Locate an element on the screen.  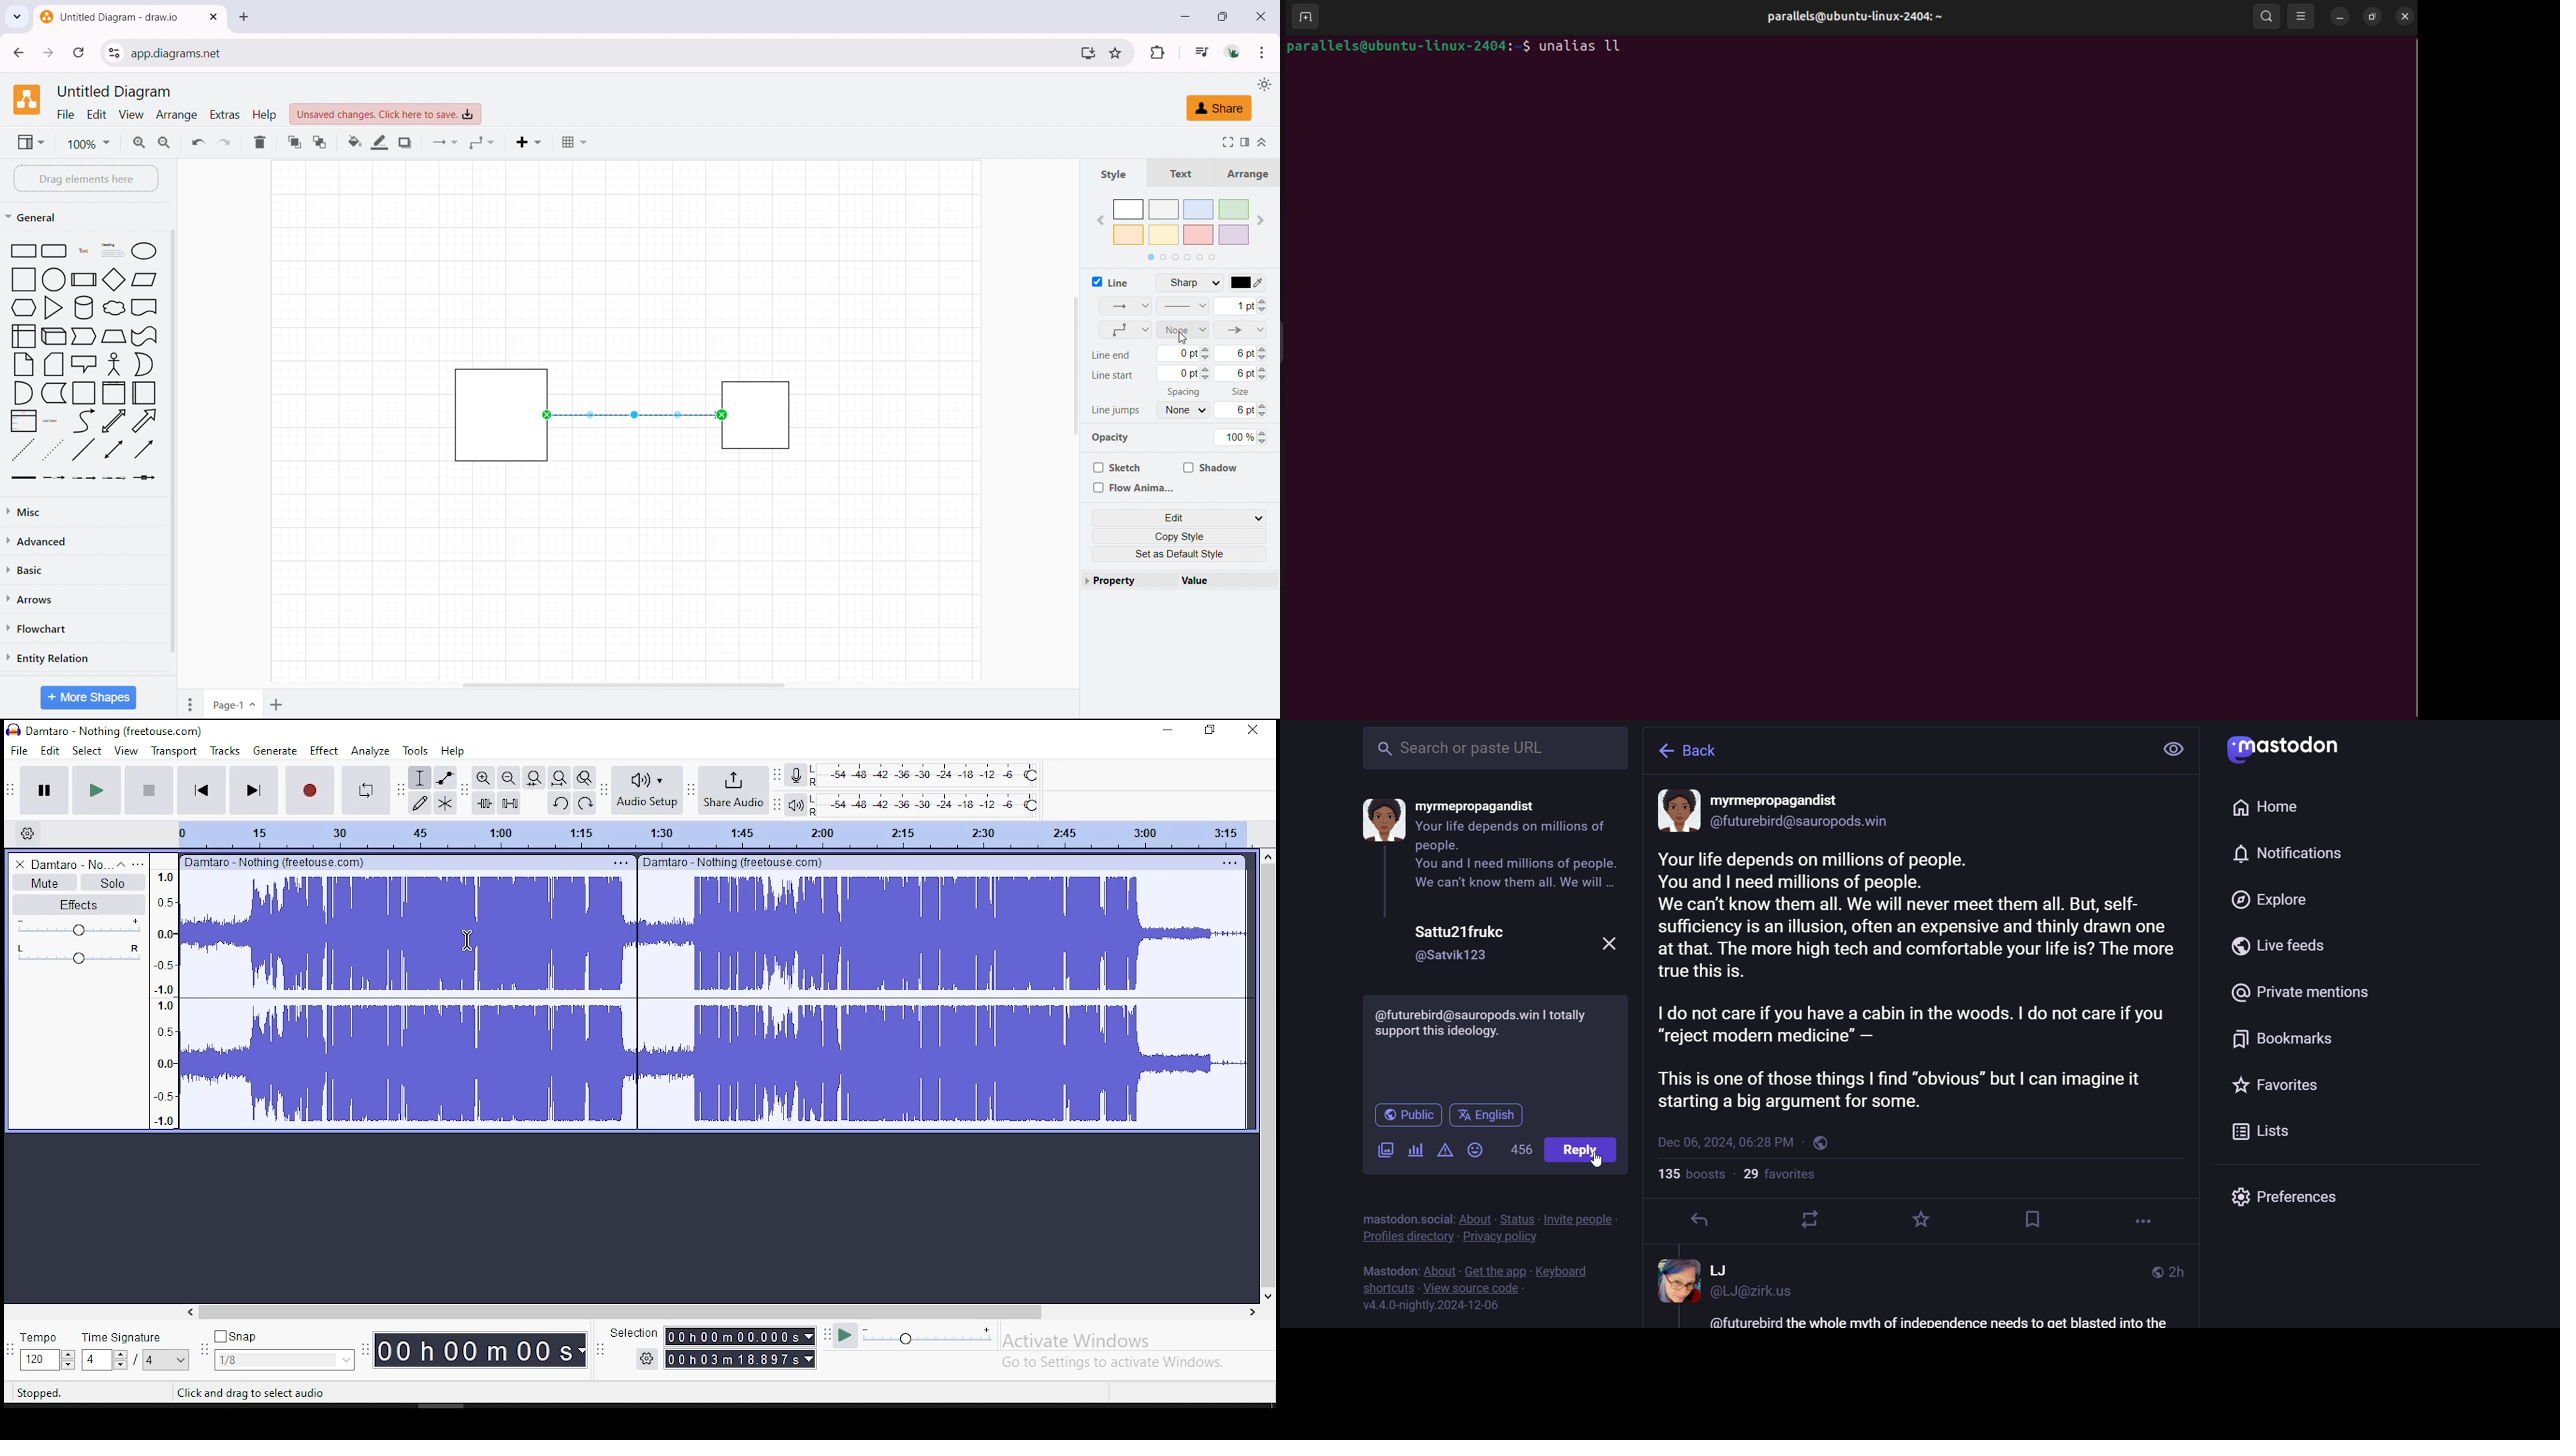
delete track is located at coordinates (17, 865).